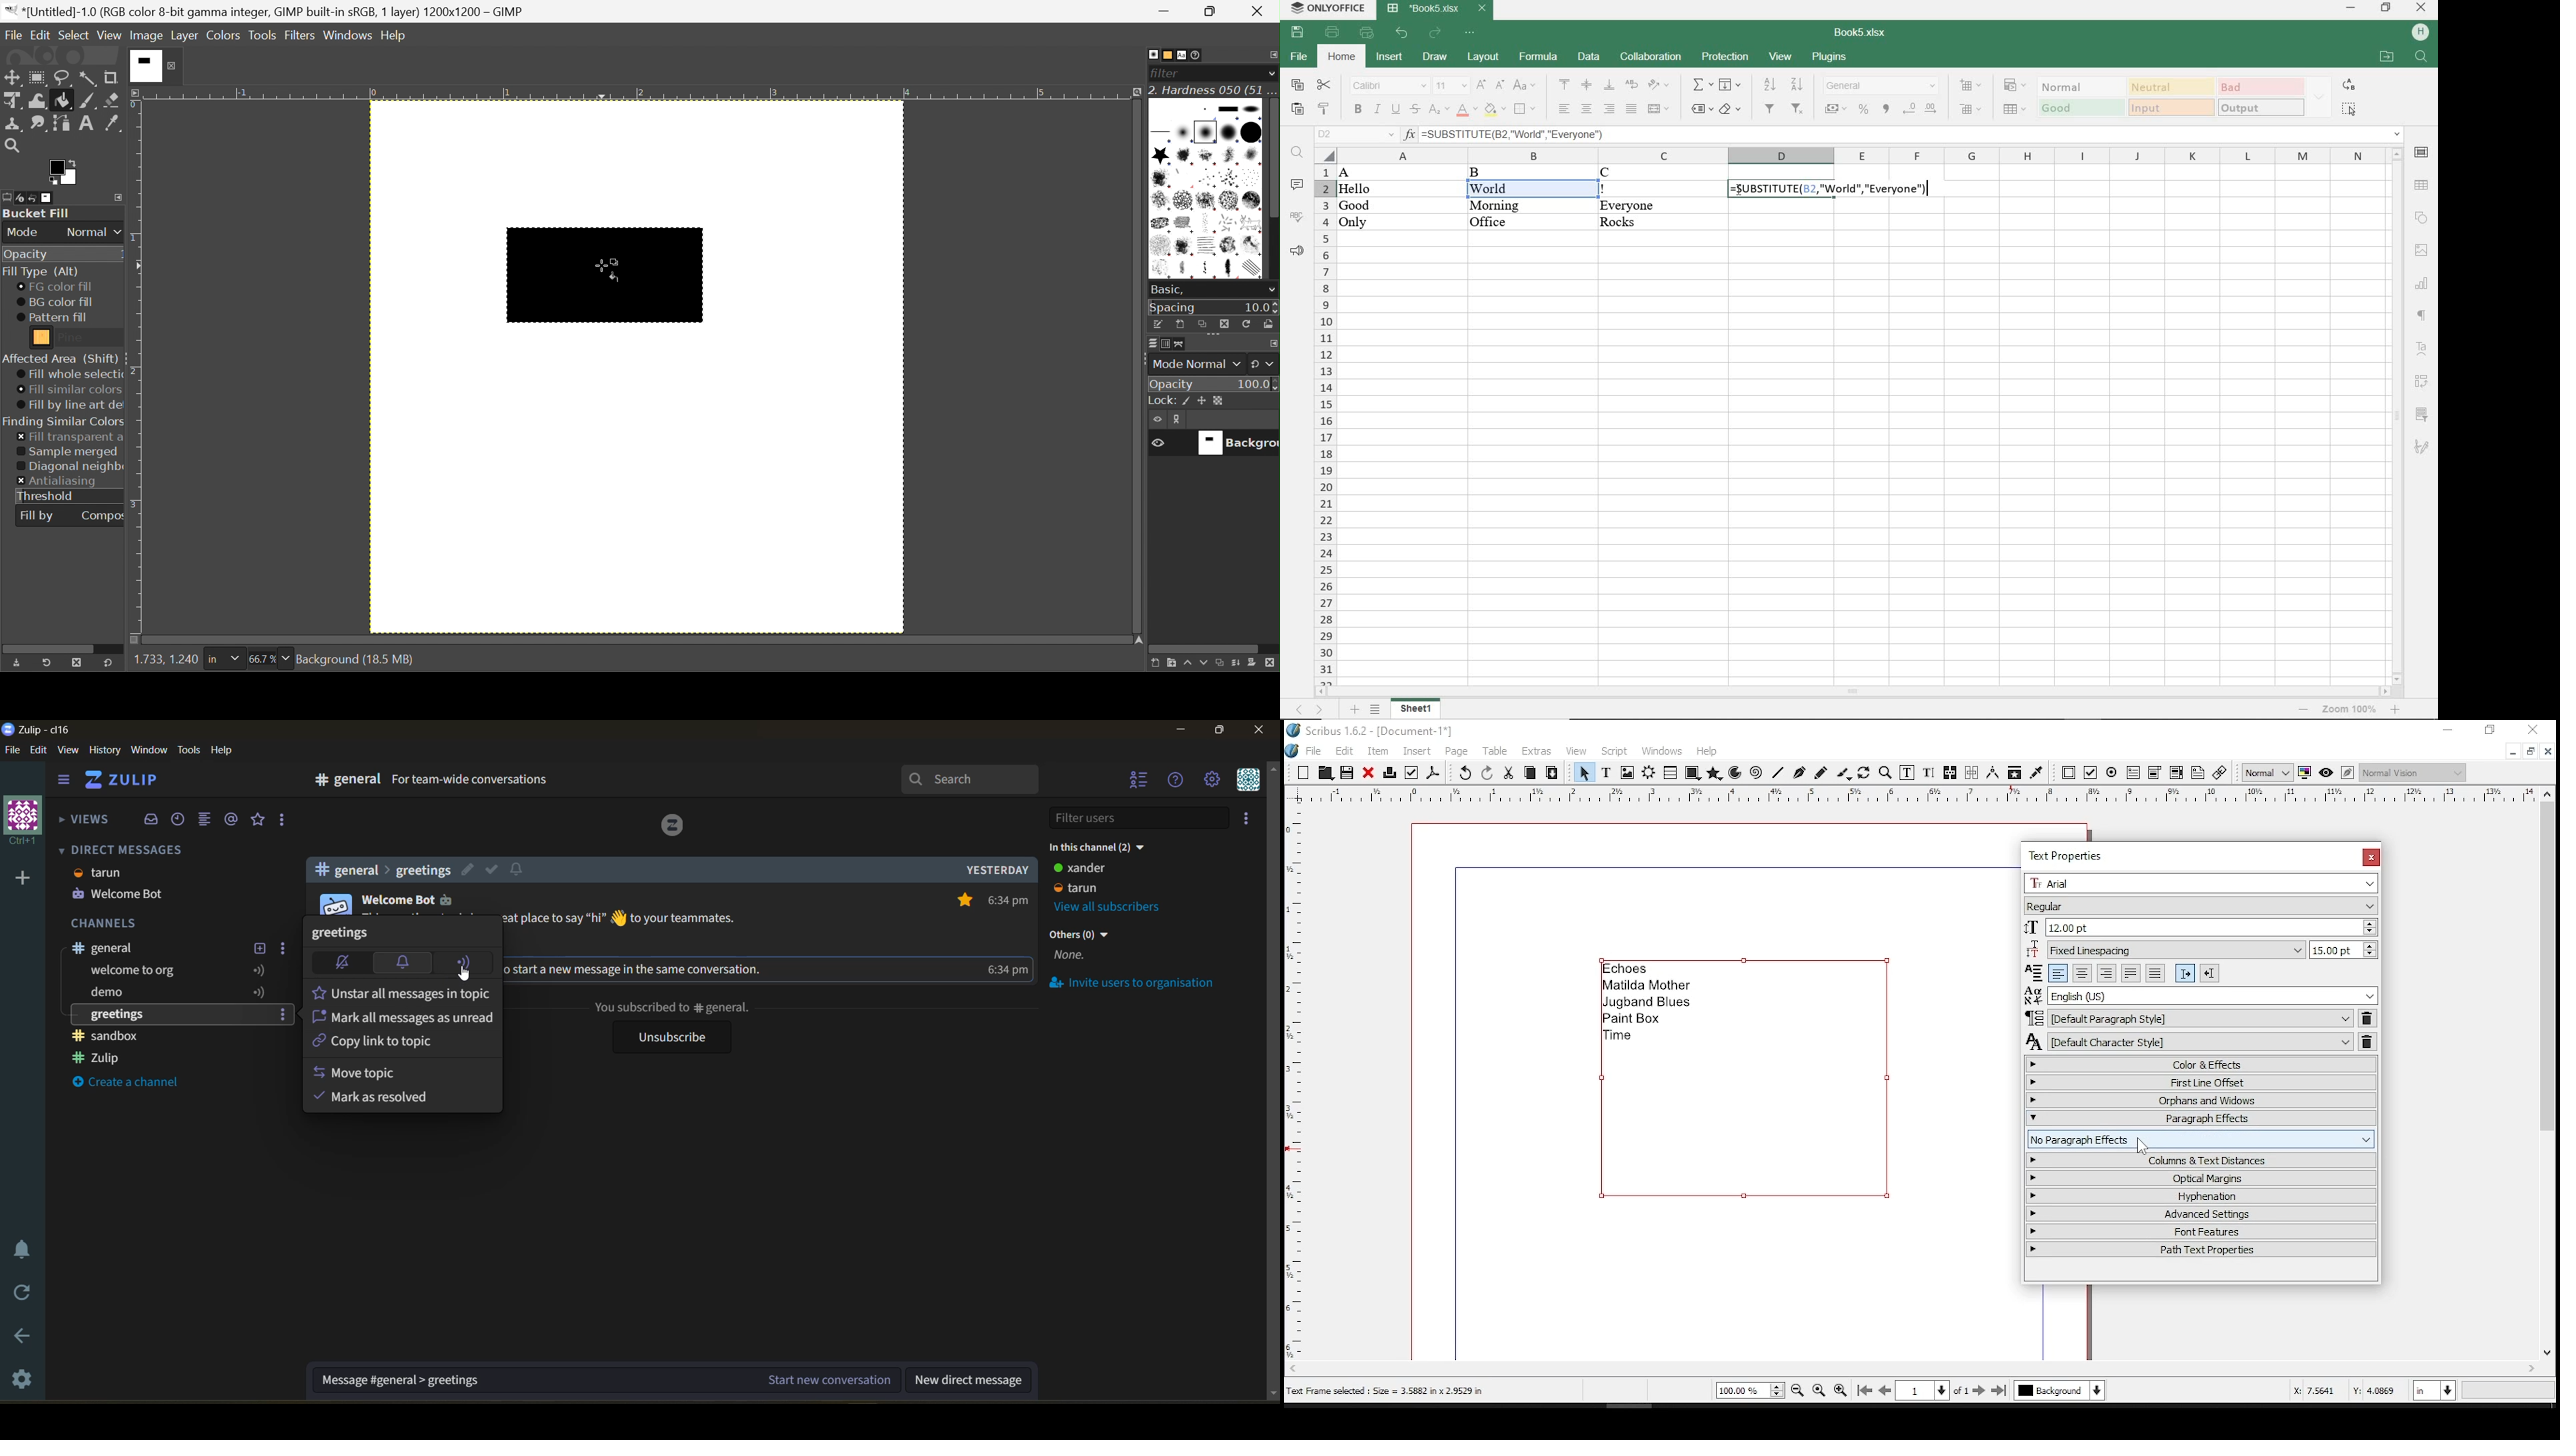 This screenshot has height=1456, width=2576. What do you see at coordinates (1346, 772) in the screenshot?
I see `save` at bounding box center [1346, 772].